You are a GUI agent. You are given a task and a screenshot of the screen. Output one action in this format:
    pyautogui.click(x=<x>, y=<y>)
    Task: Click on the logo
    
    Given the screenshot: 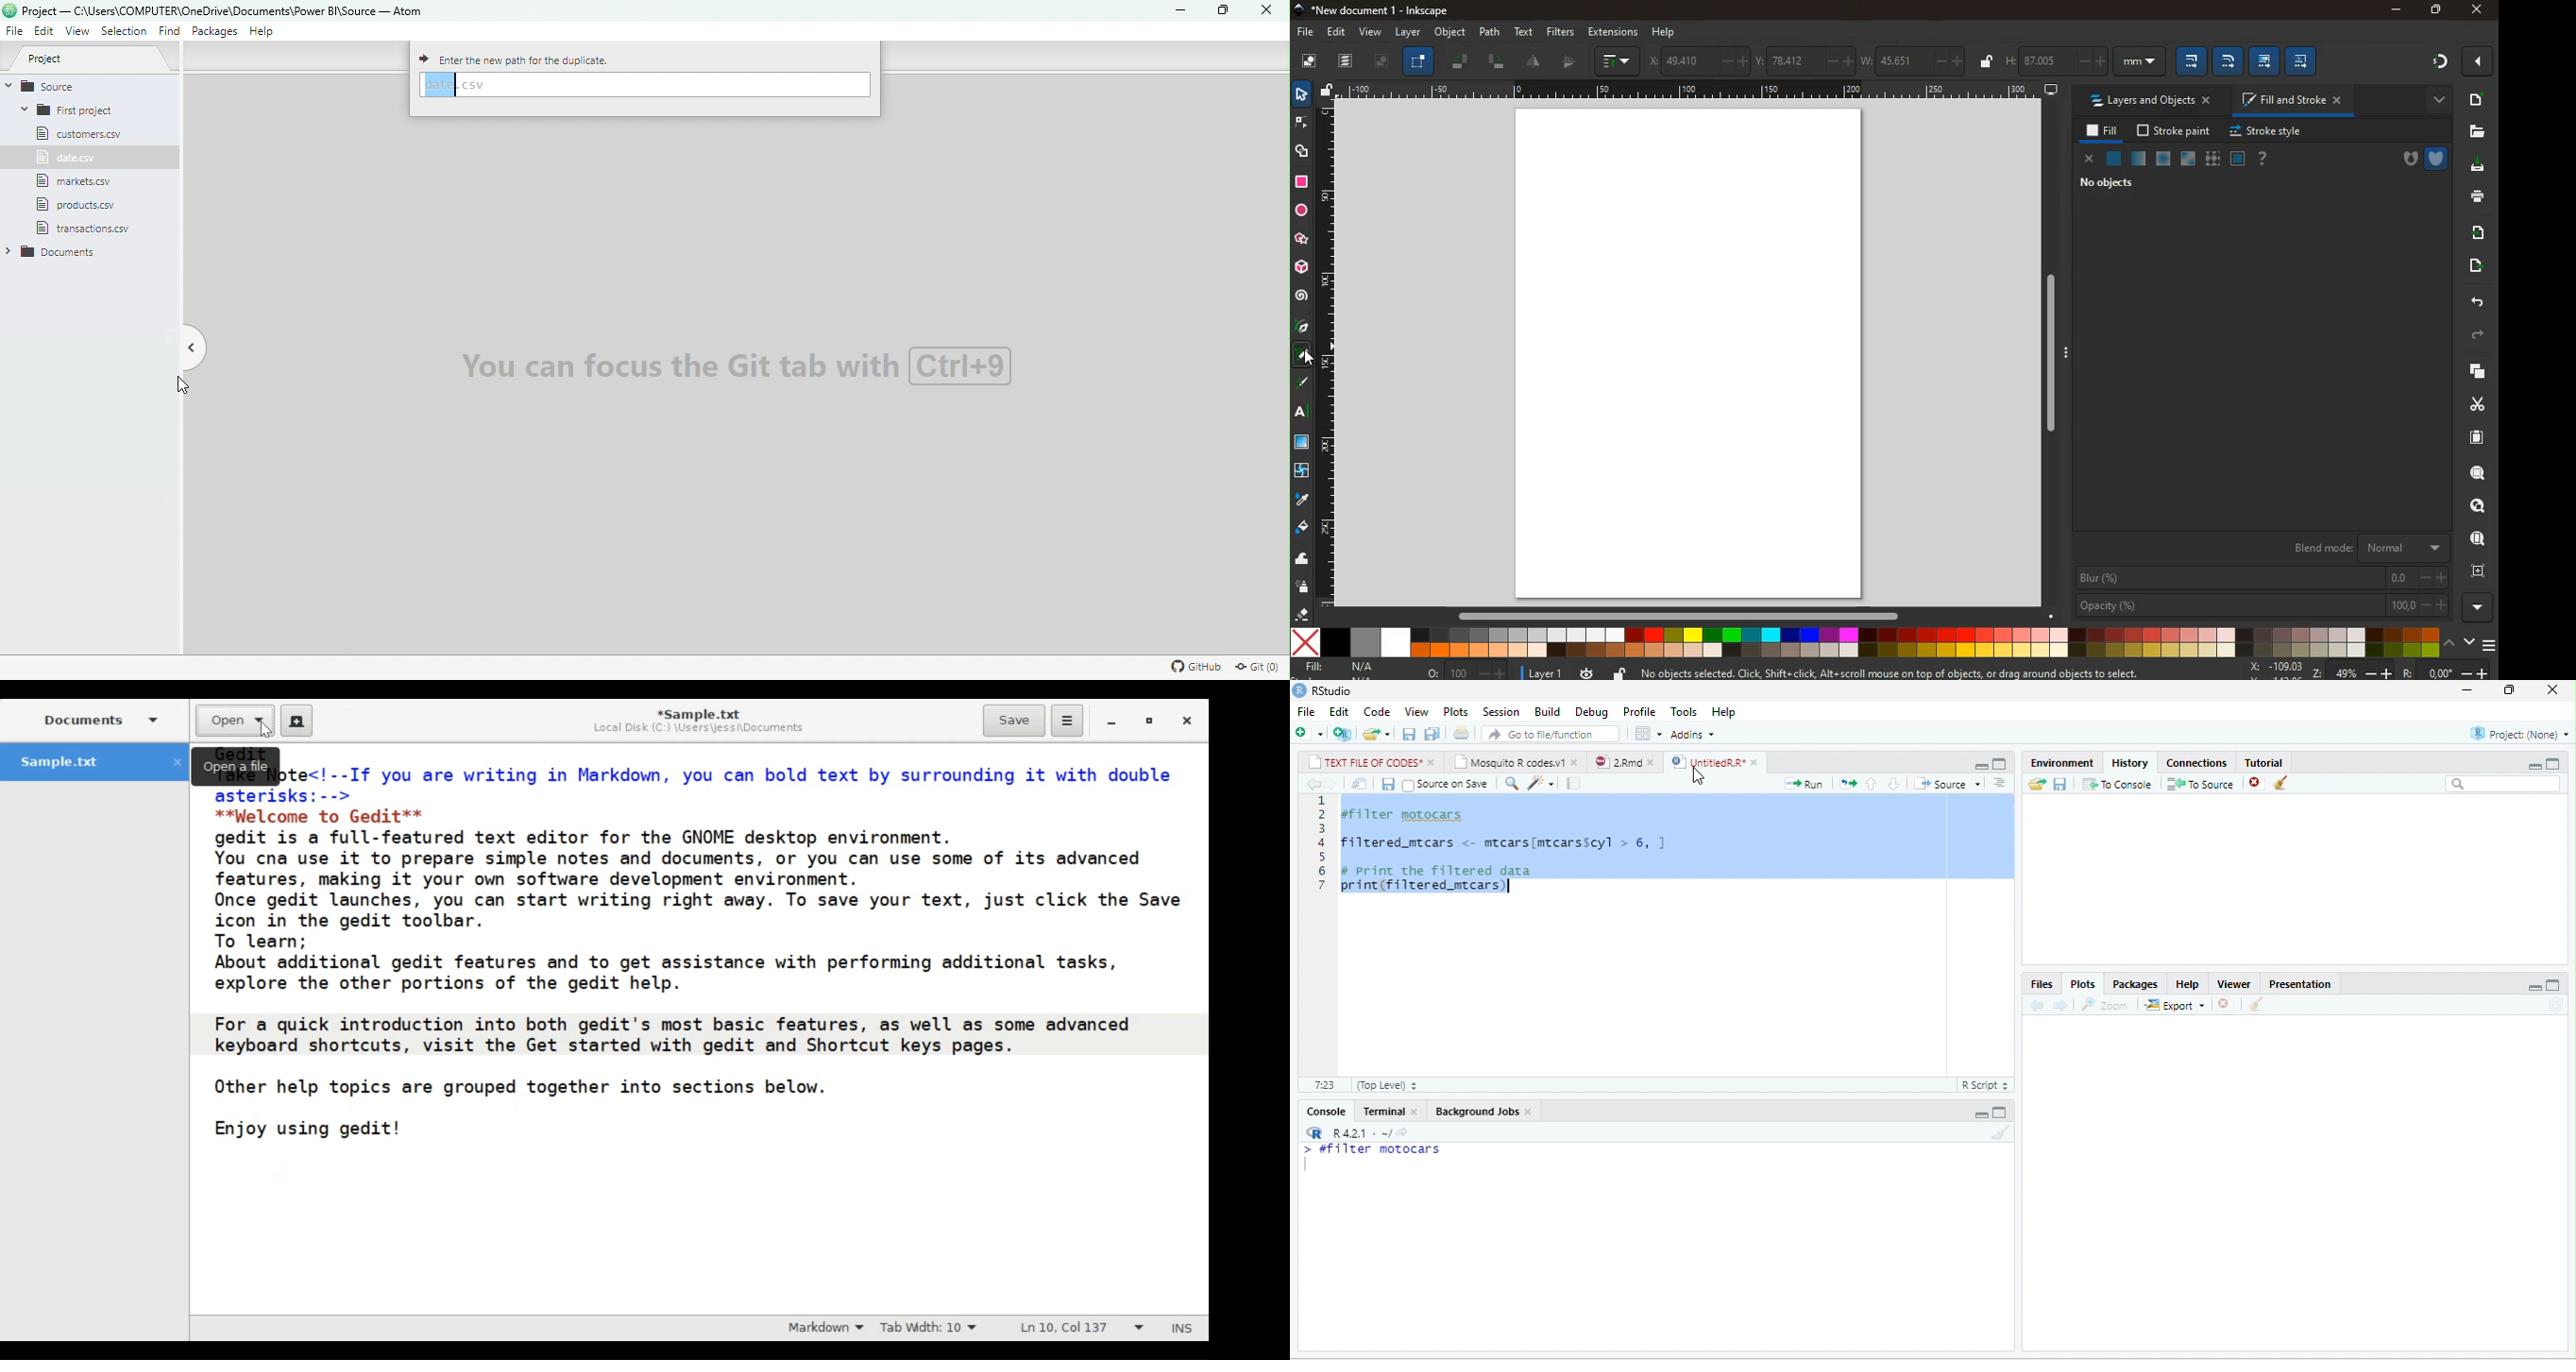 What is the action you would take?
    pyautogui.click(x=1299, y=690)
    